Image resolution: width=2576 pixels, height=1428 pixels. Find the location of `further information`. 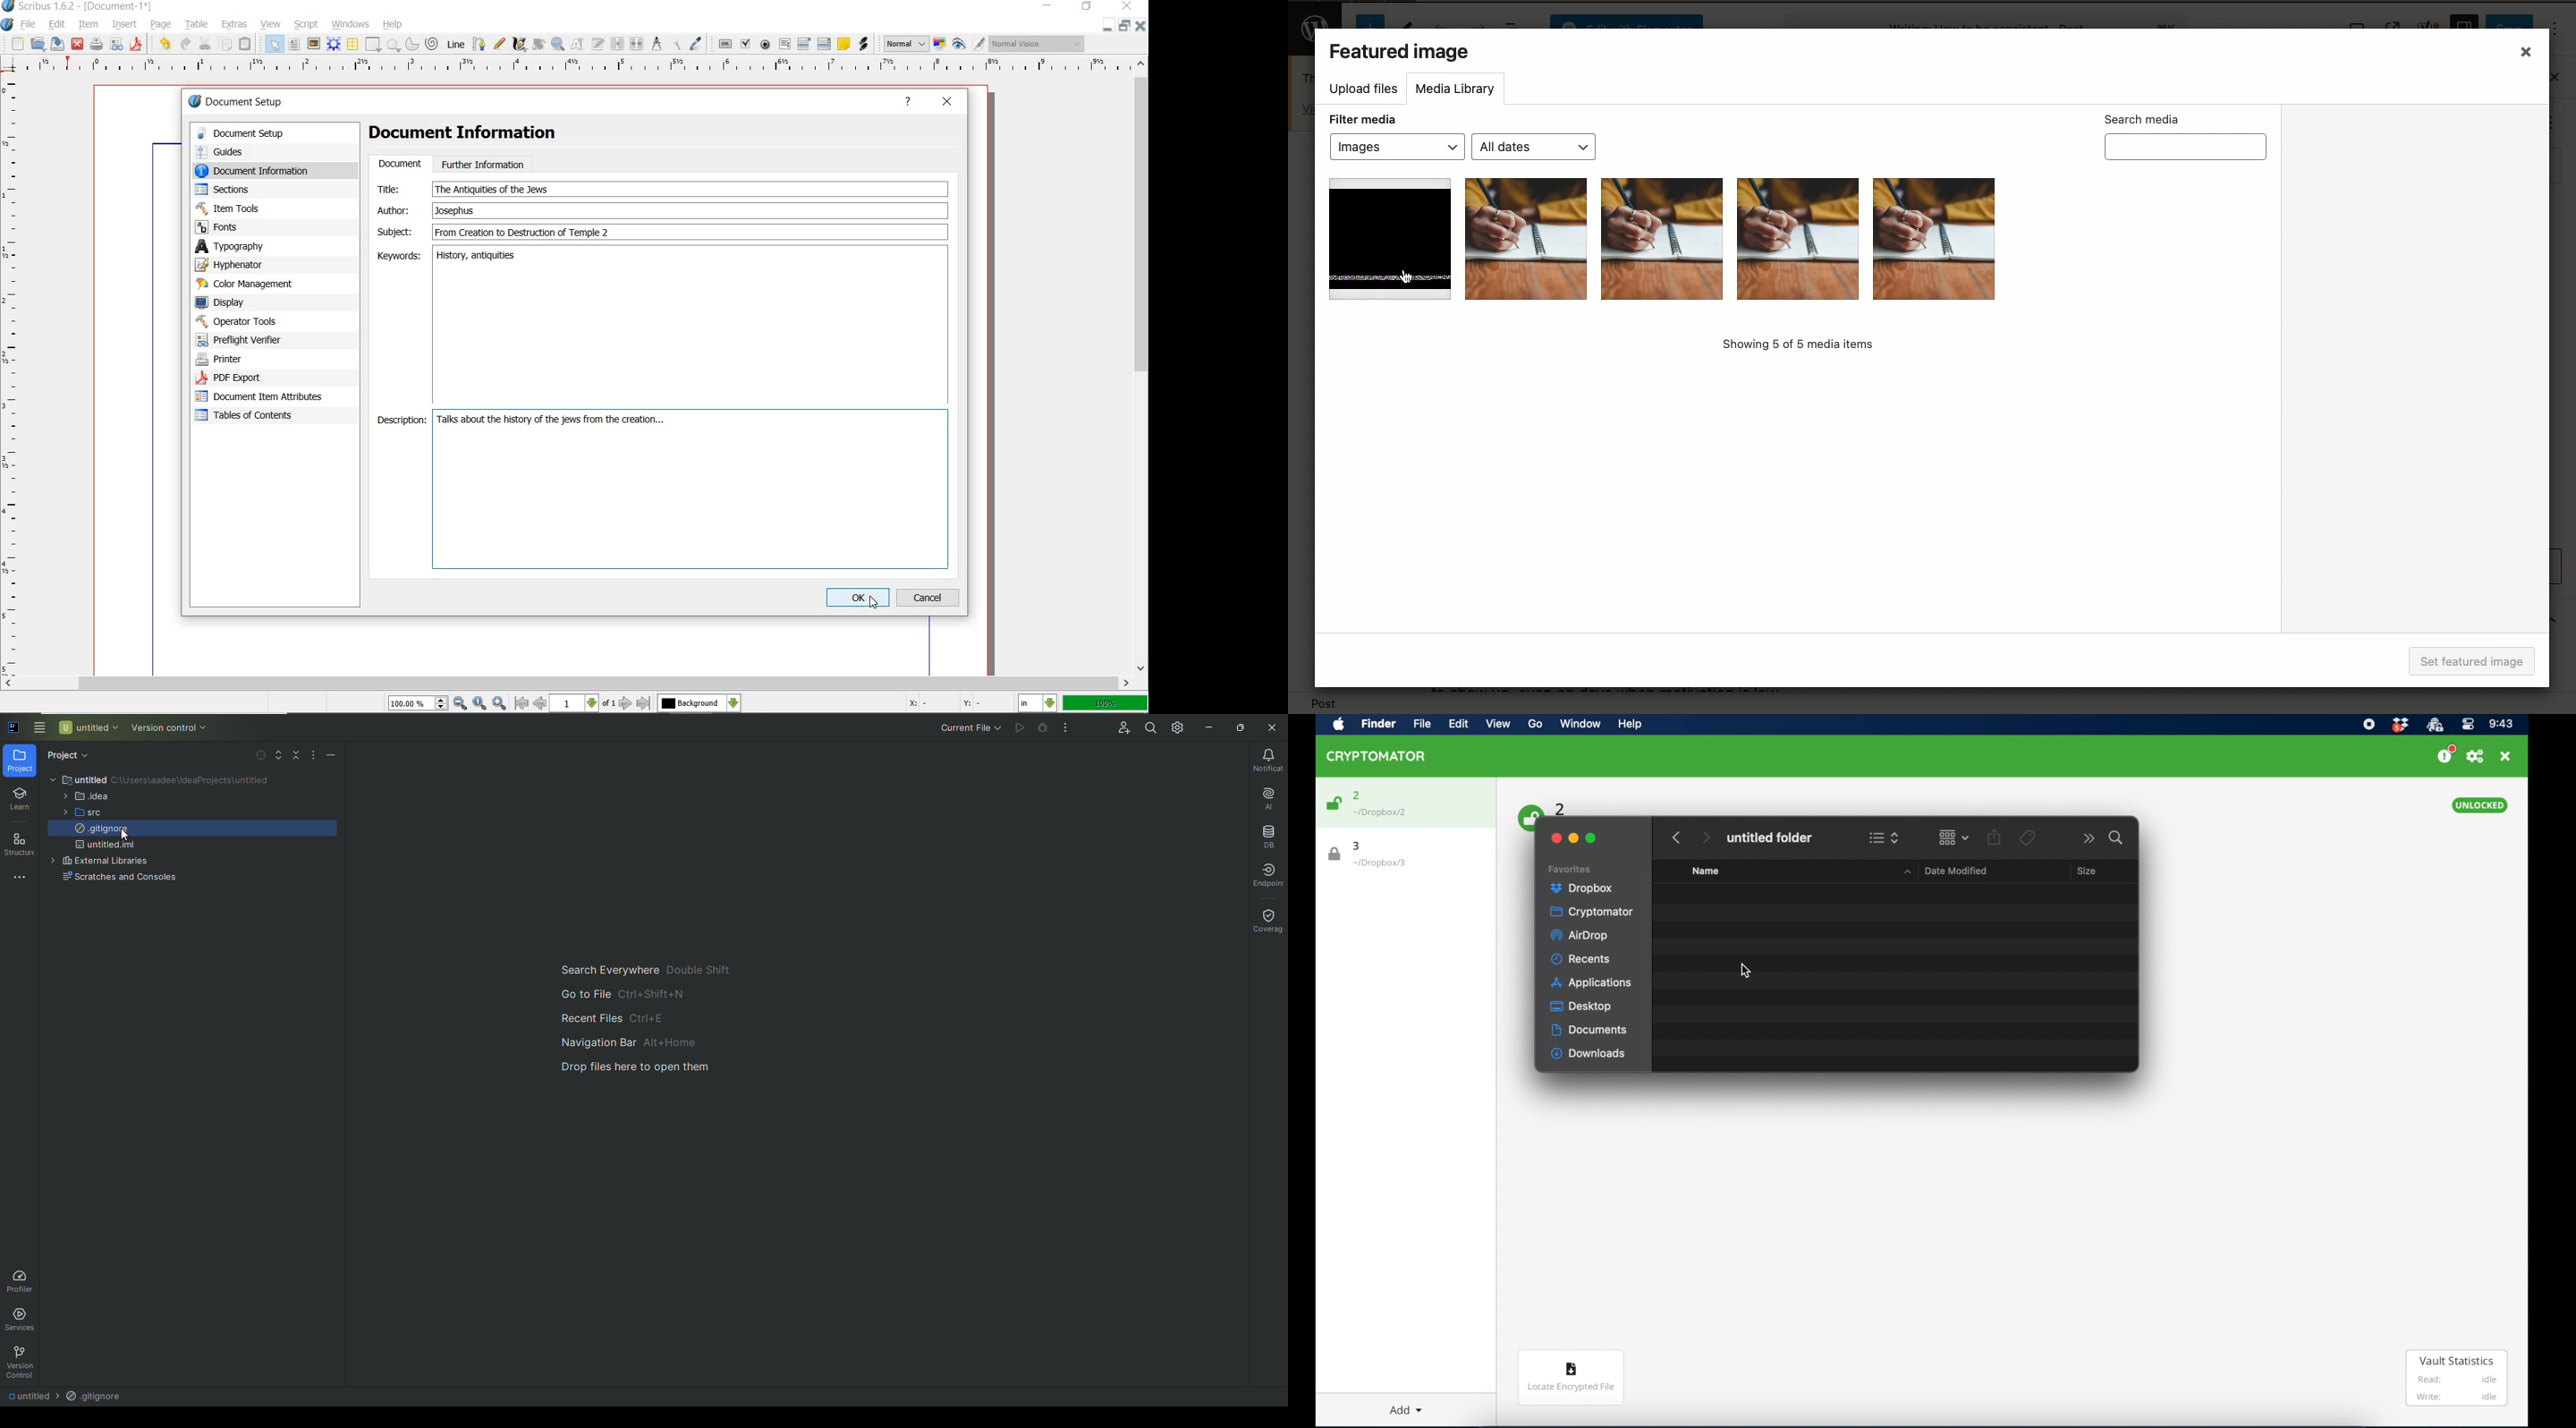

further information is located at coordinates (483, 163).